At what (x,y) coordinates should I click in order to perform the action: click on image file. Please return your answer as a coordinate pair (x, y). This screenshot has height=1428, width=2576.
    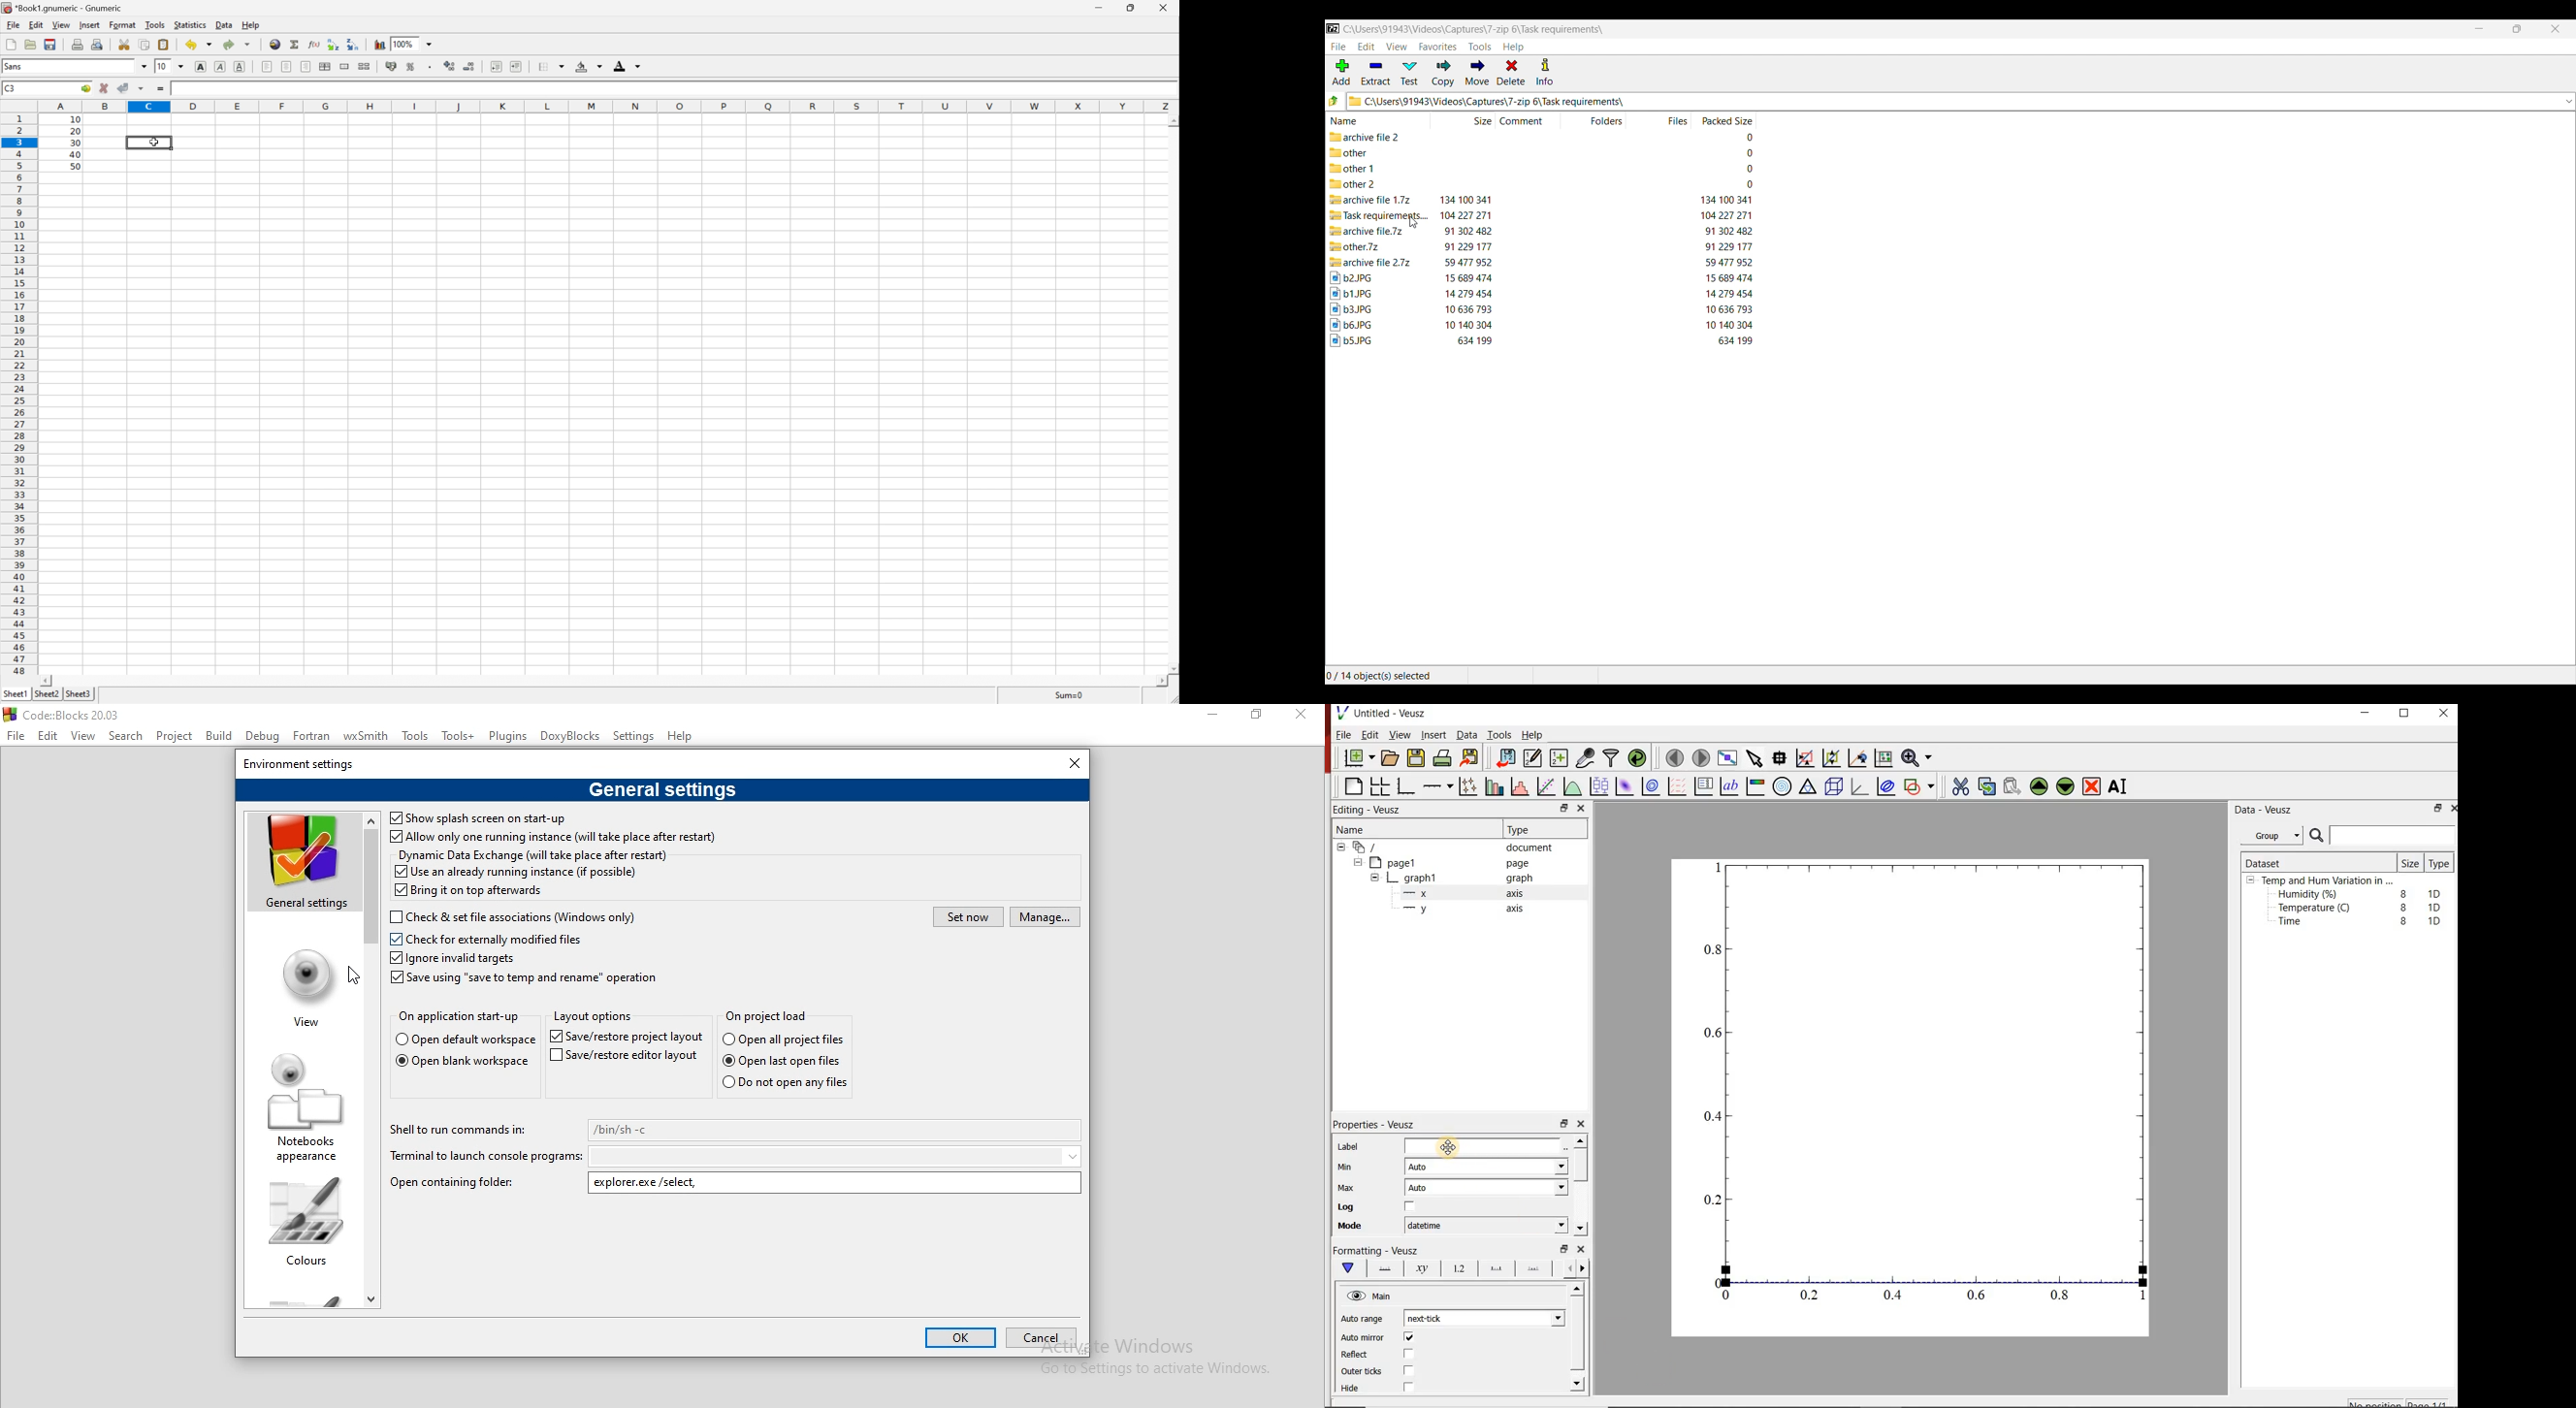
    Looking at the image, I should click on (1363, 325).